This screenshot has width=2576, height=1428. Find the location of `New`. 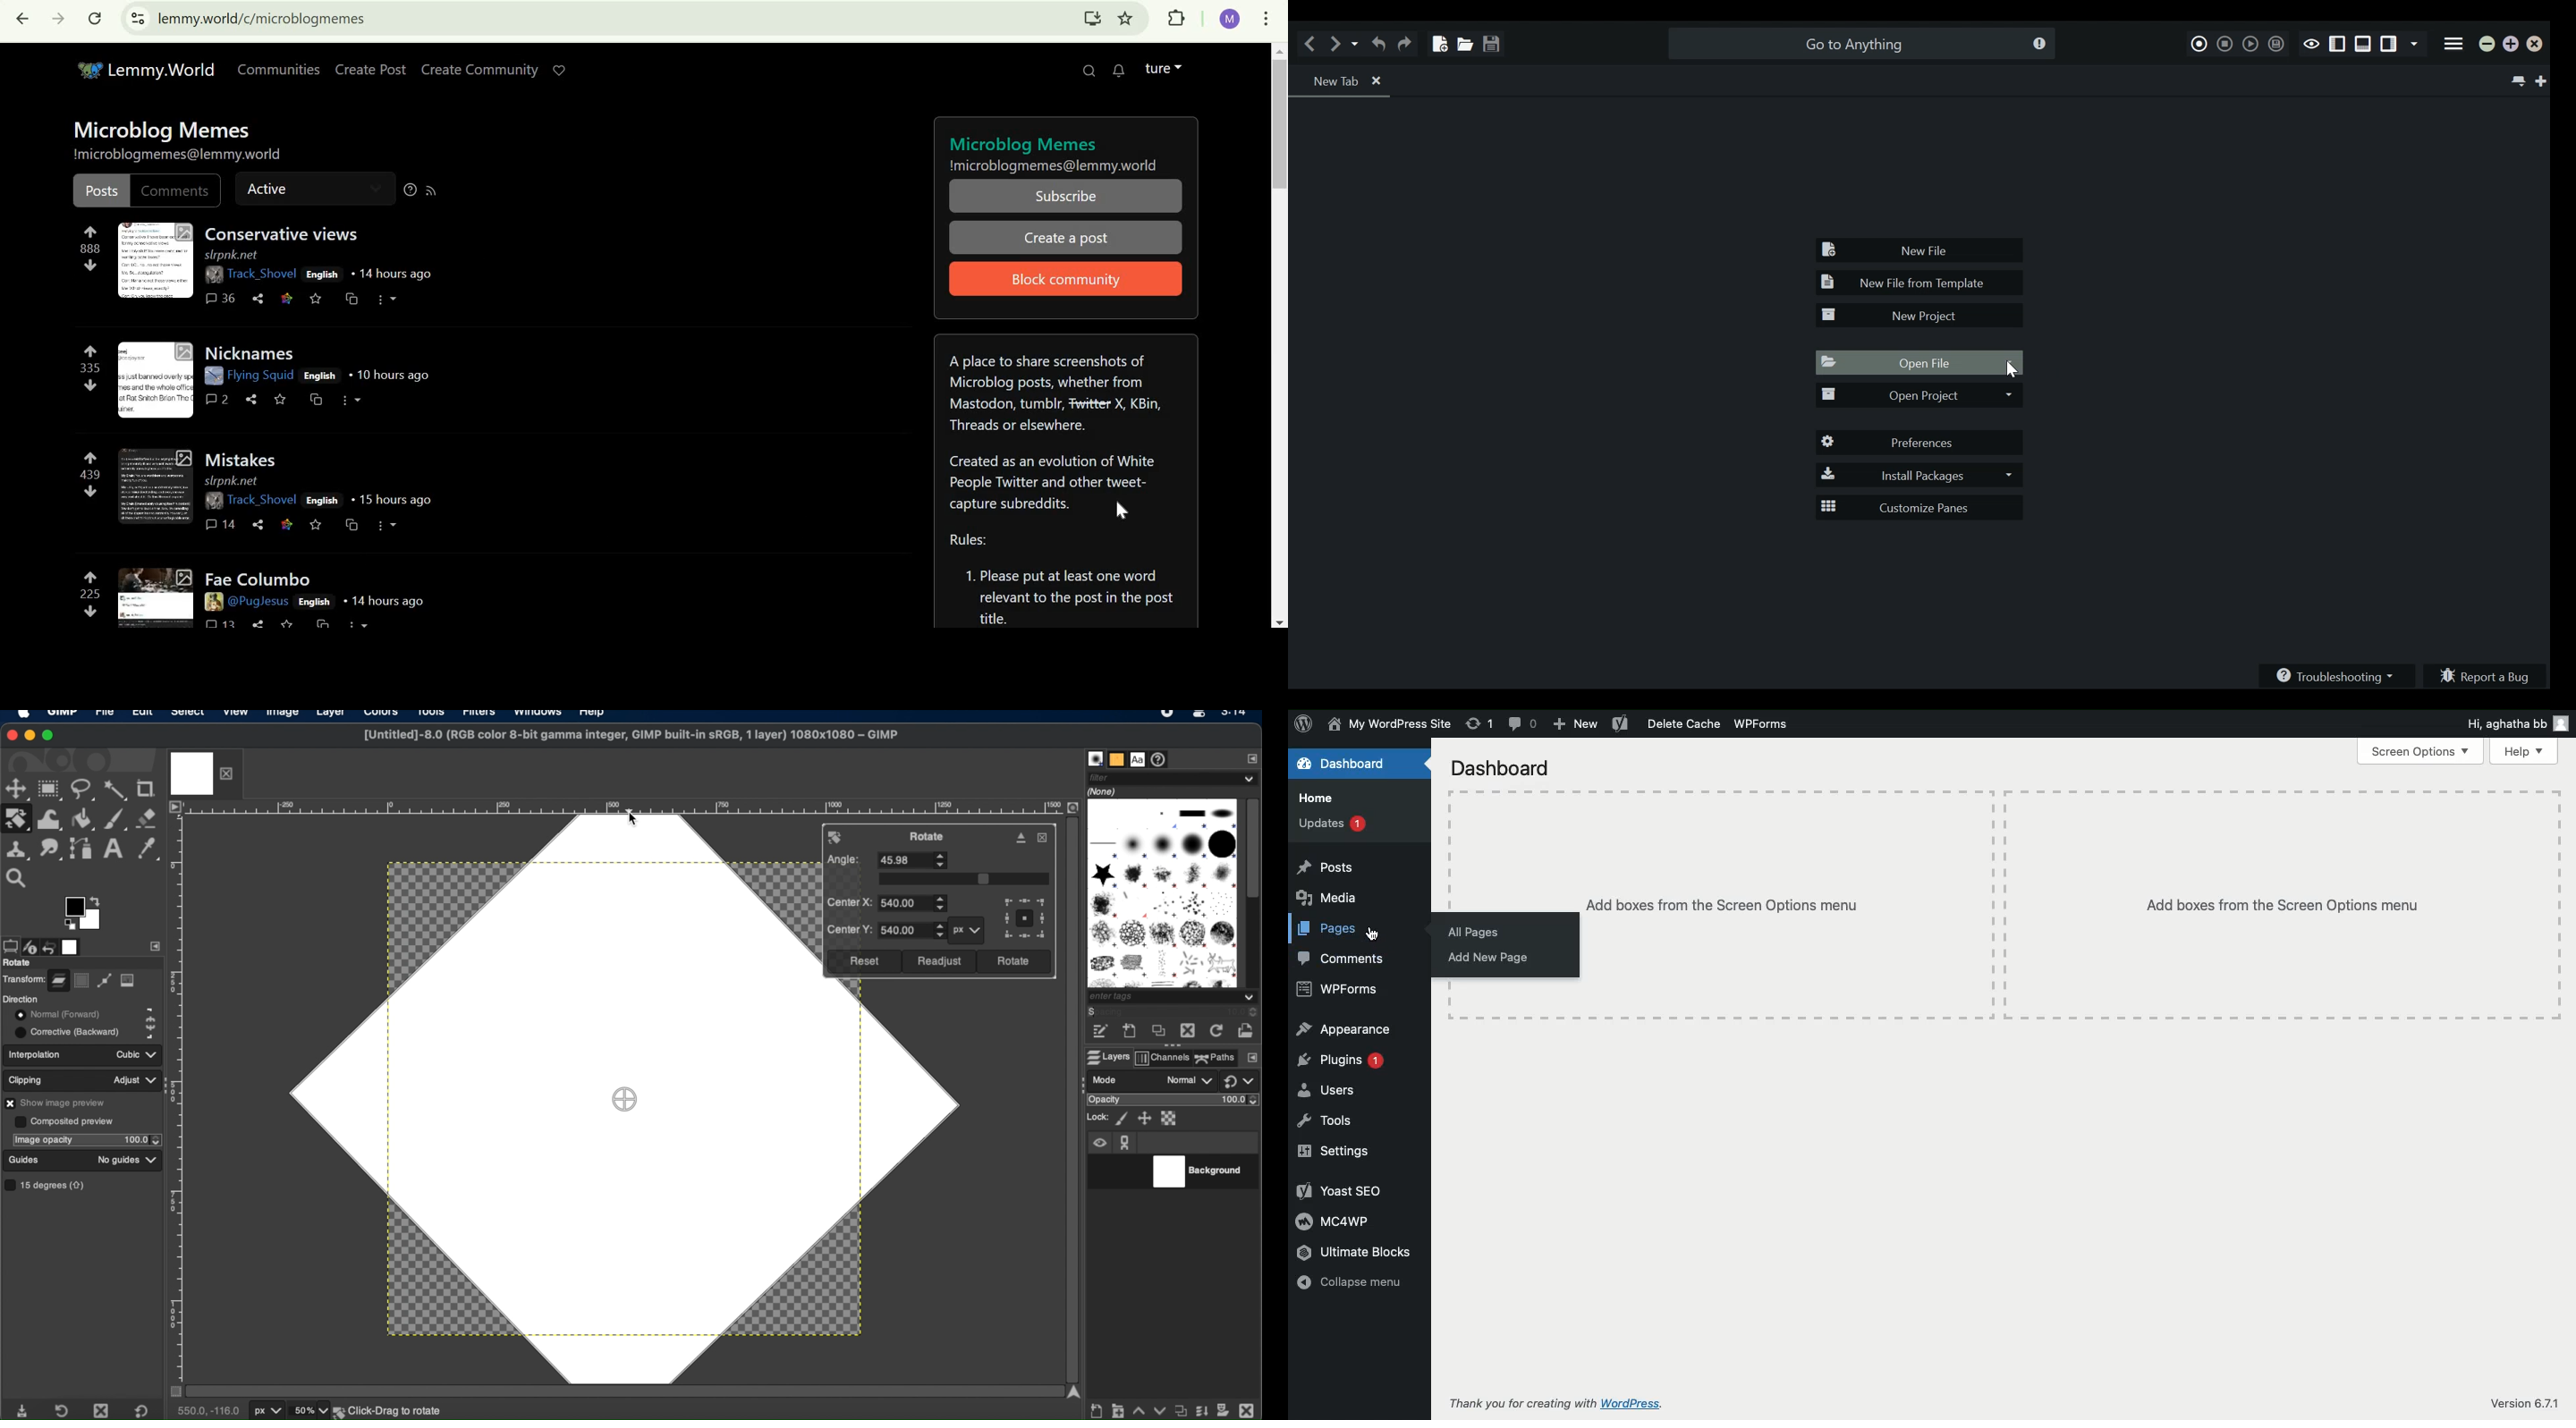

New is located at coordinates (1575, 724).